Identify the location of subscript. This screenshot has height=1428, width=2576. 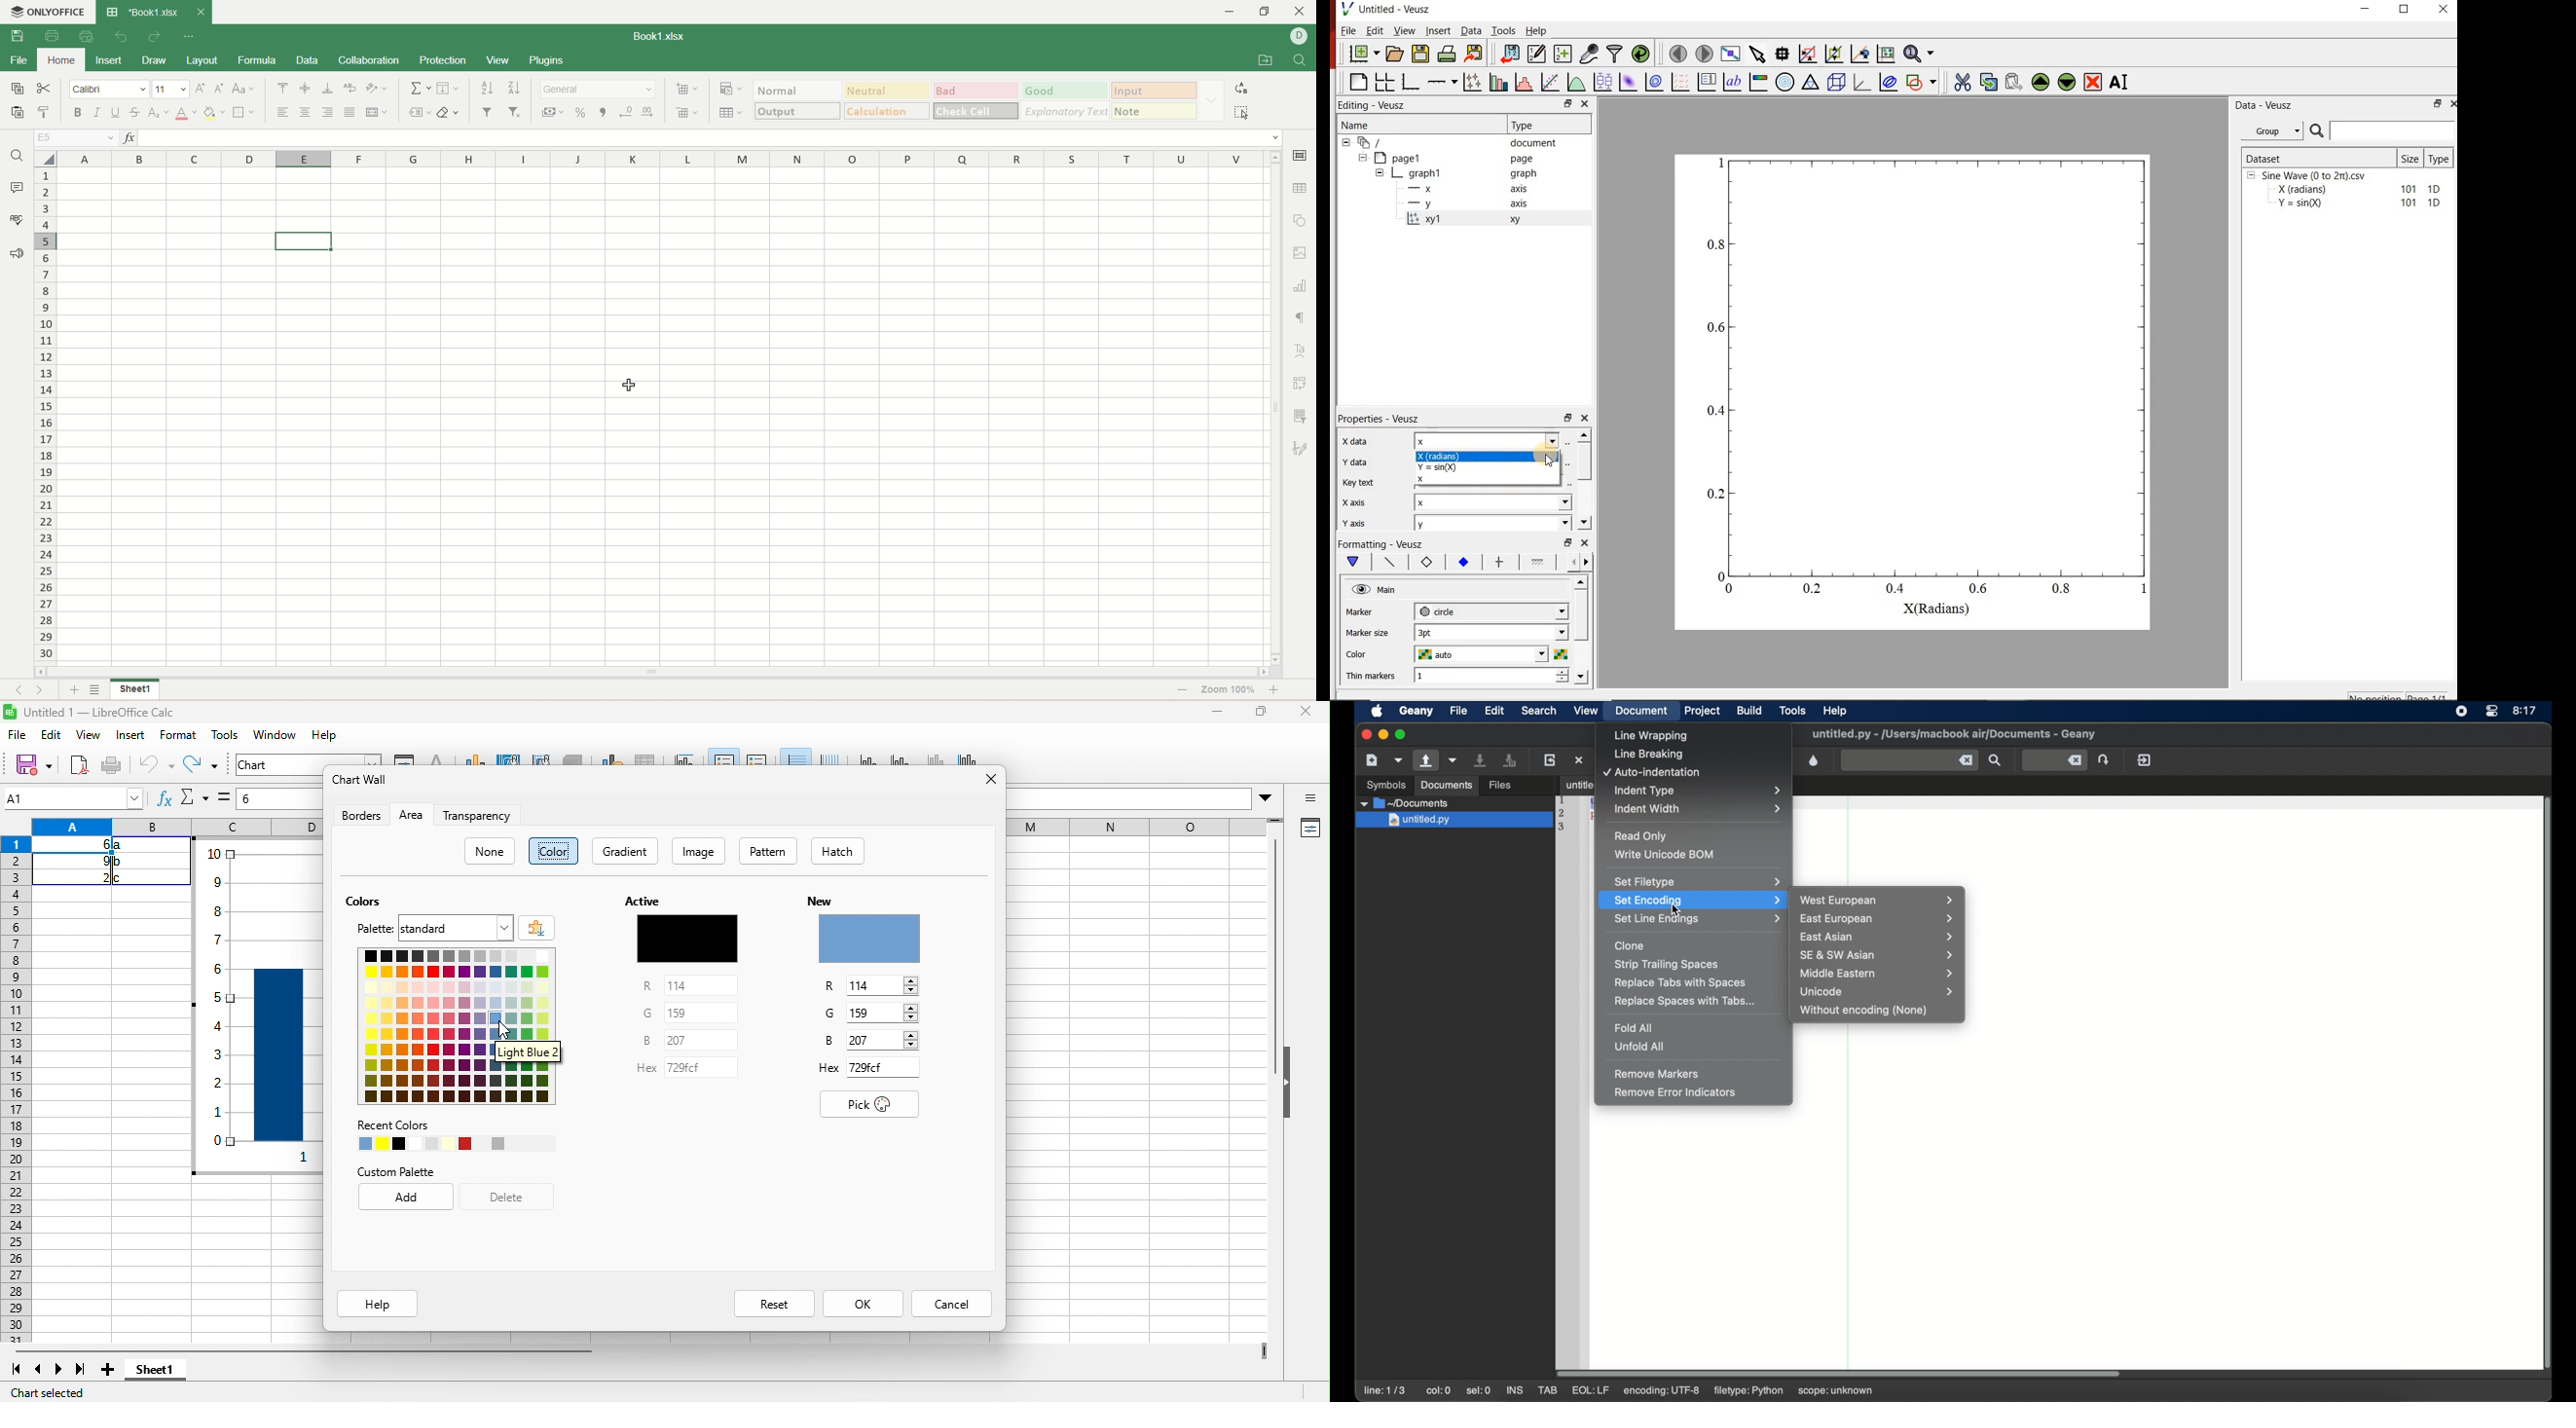
(160, 114).